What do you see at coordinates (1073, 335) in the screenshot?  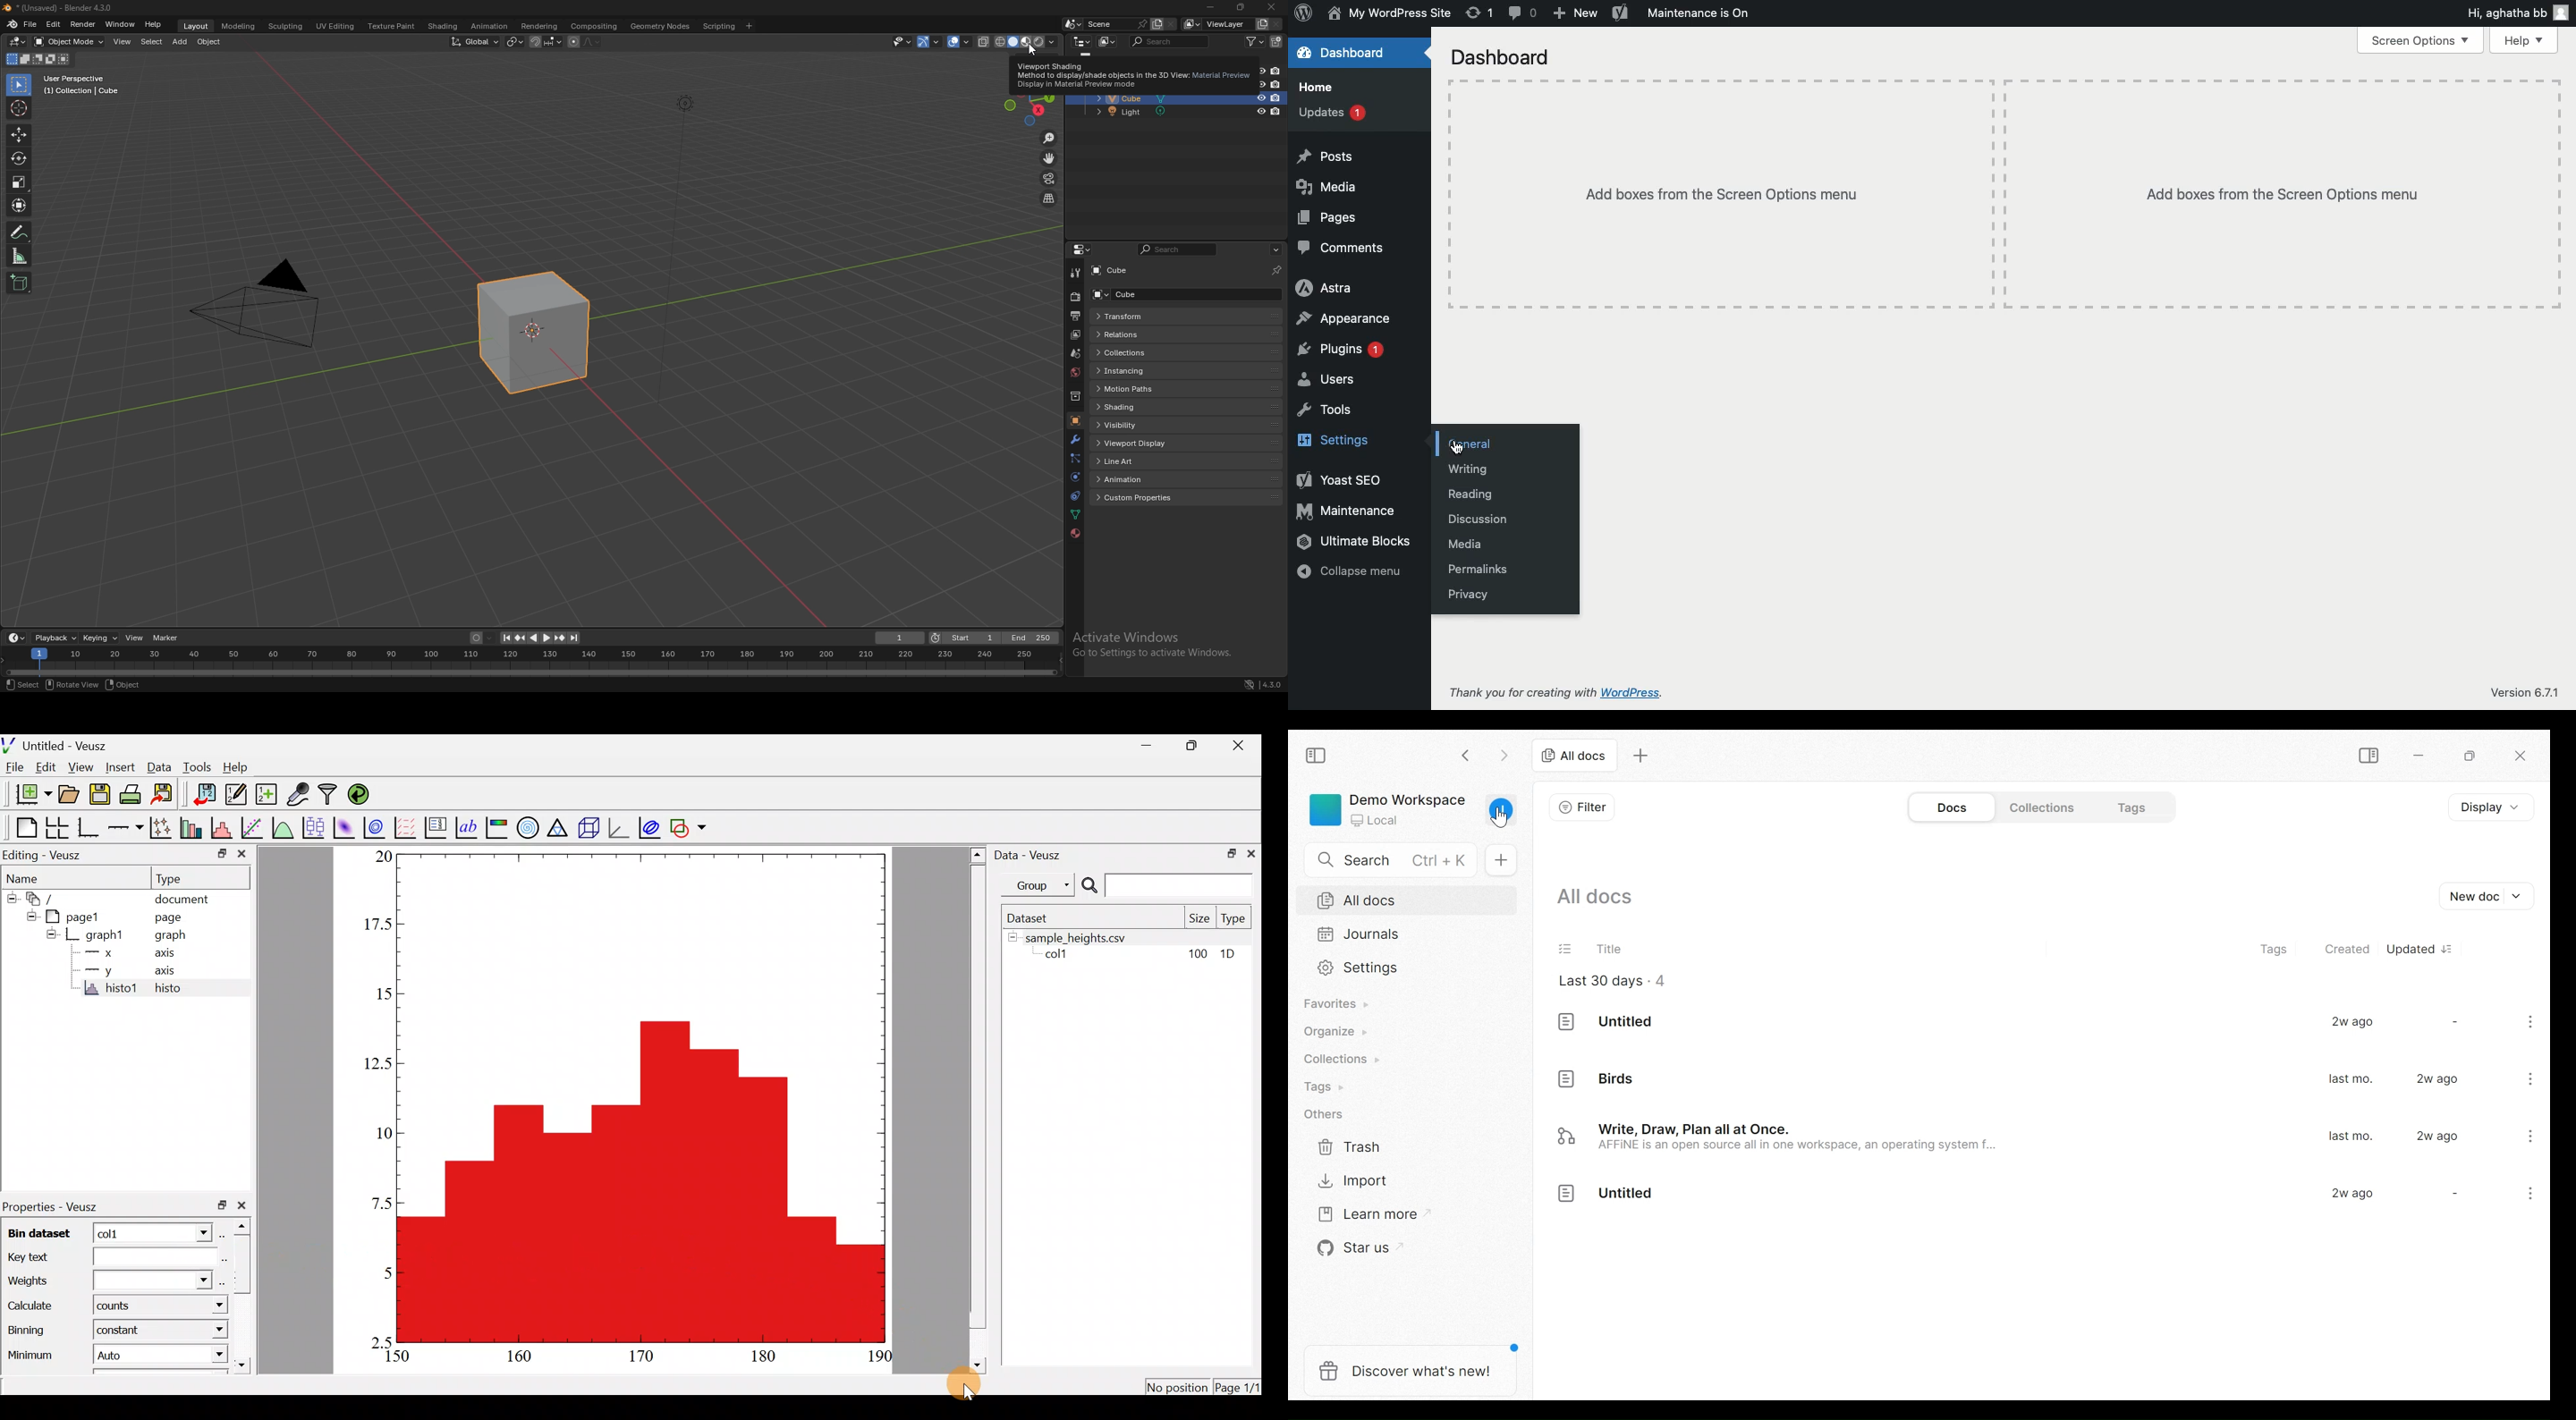 I see `view layer` at bounding box center [1073, 335].